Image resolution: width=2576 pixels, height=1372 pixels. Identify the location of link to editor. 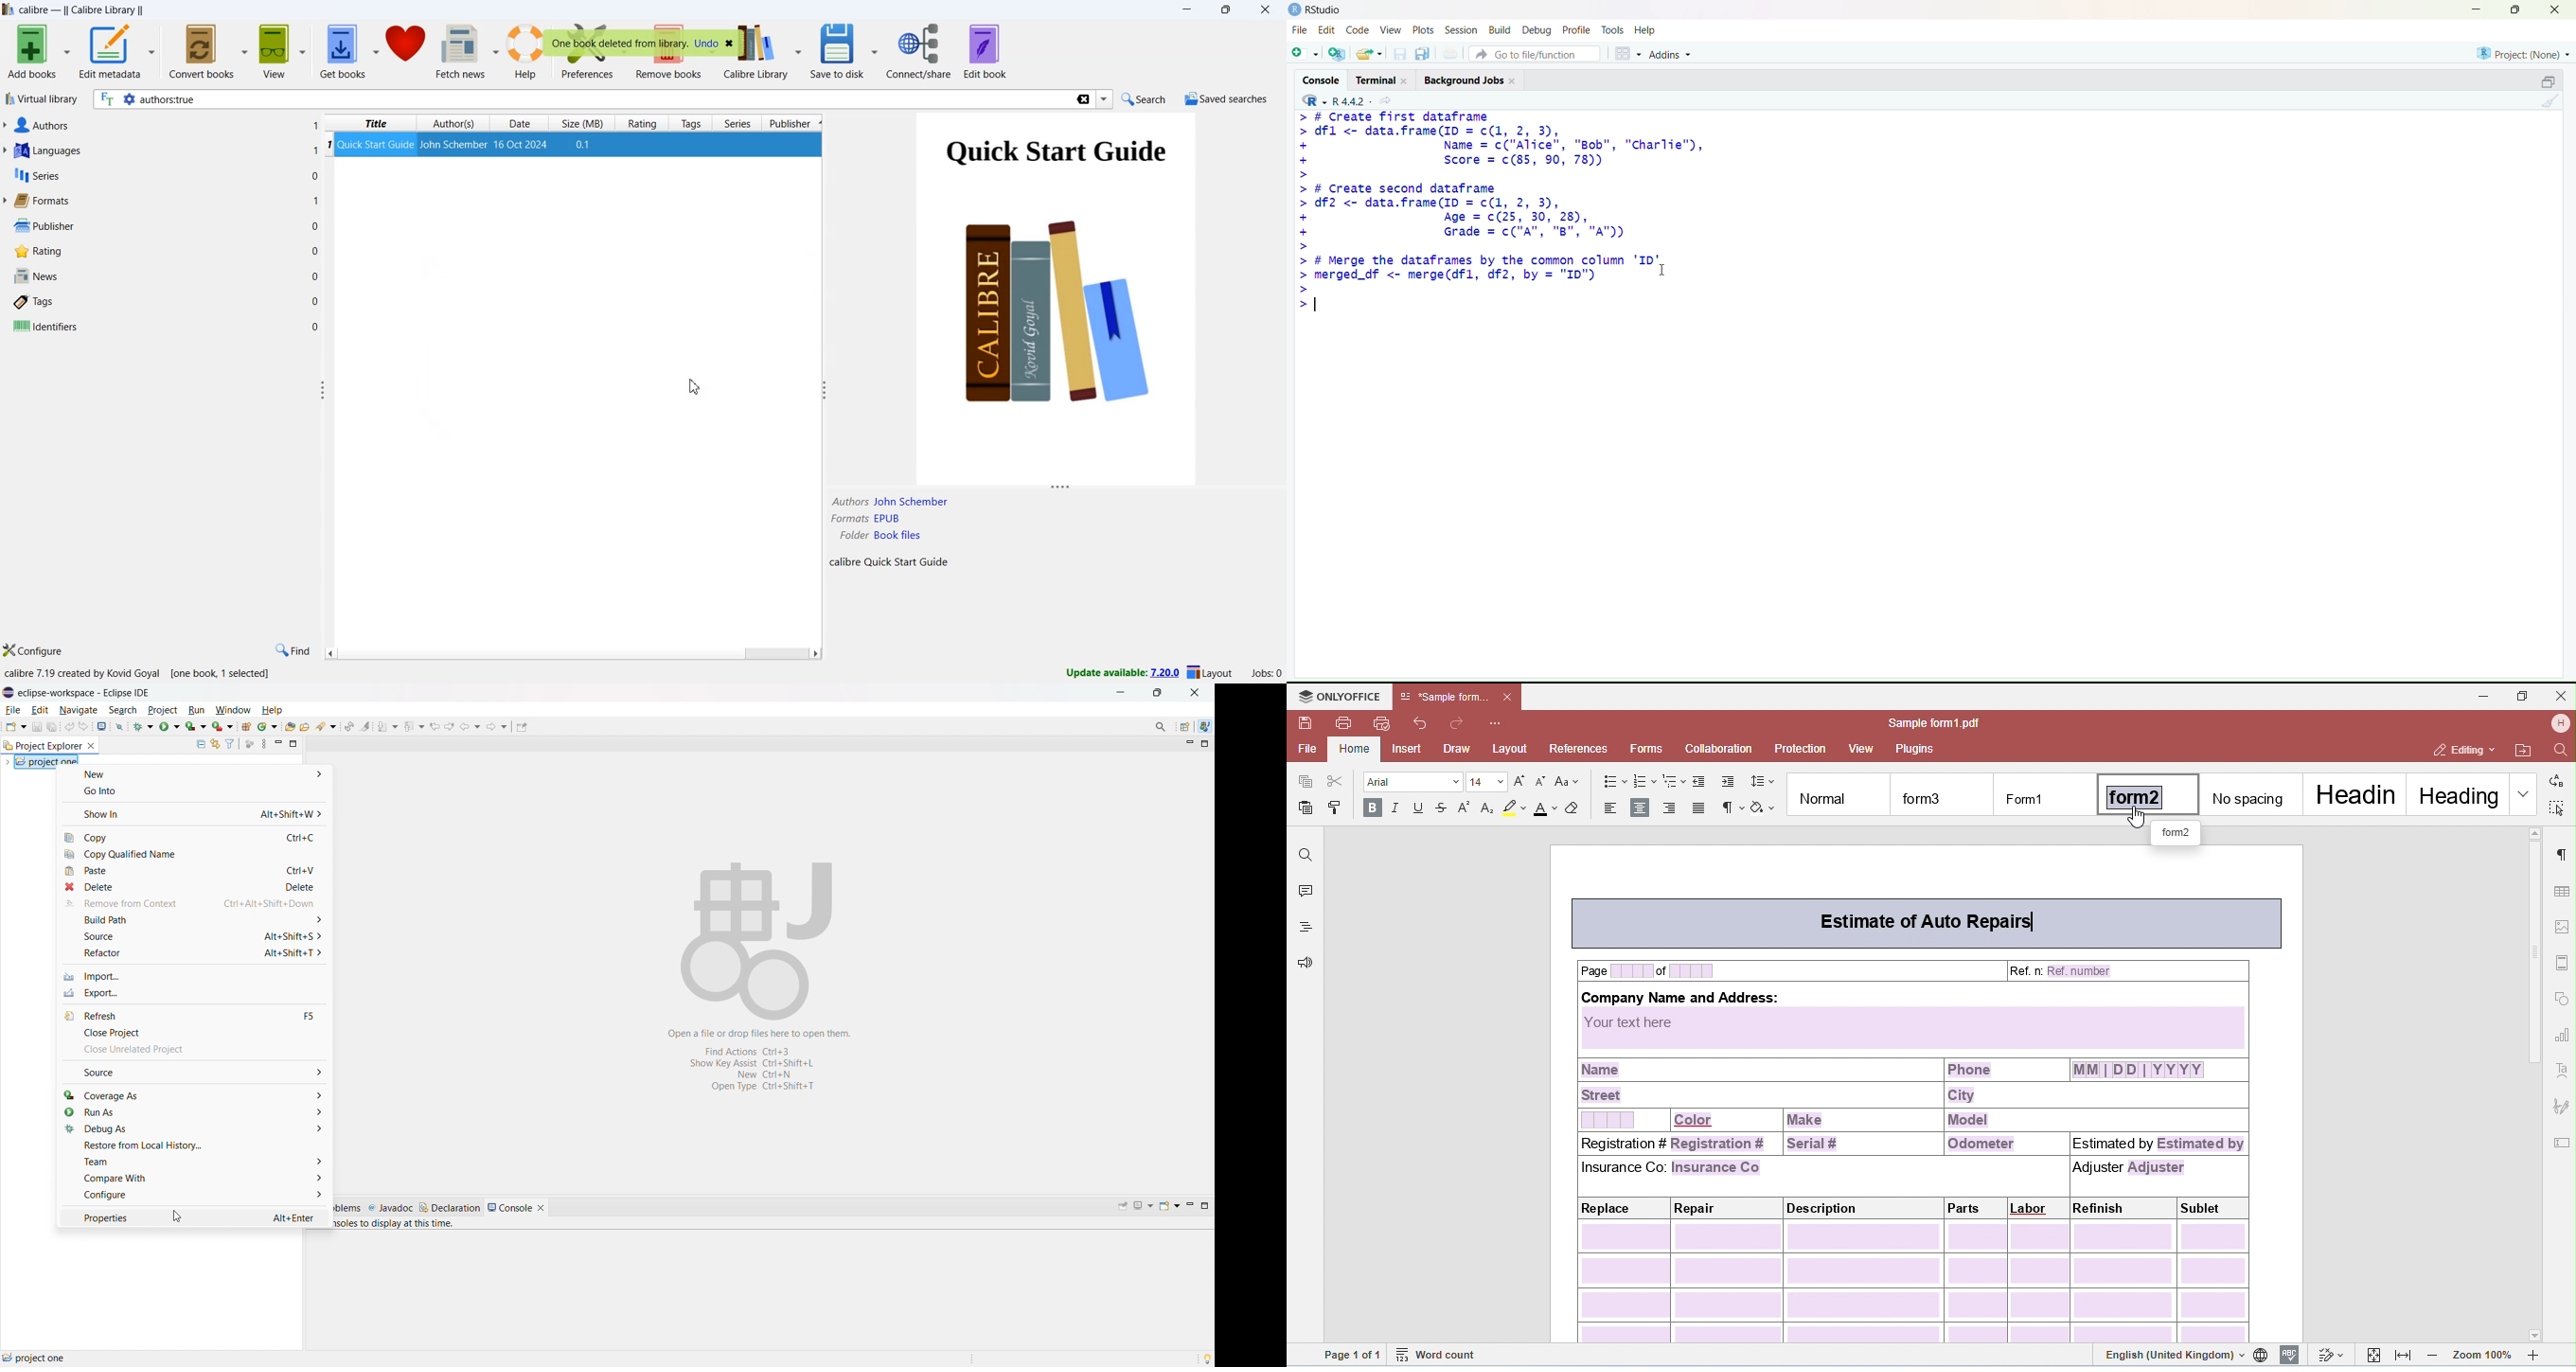
(214, 744).